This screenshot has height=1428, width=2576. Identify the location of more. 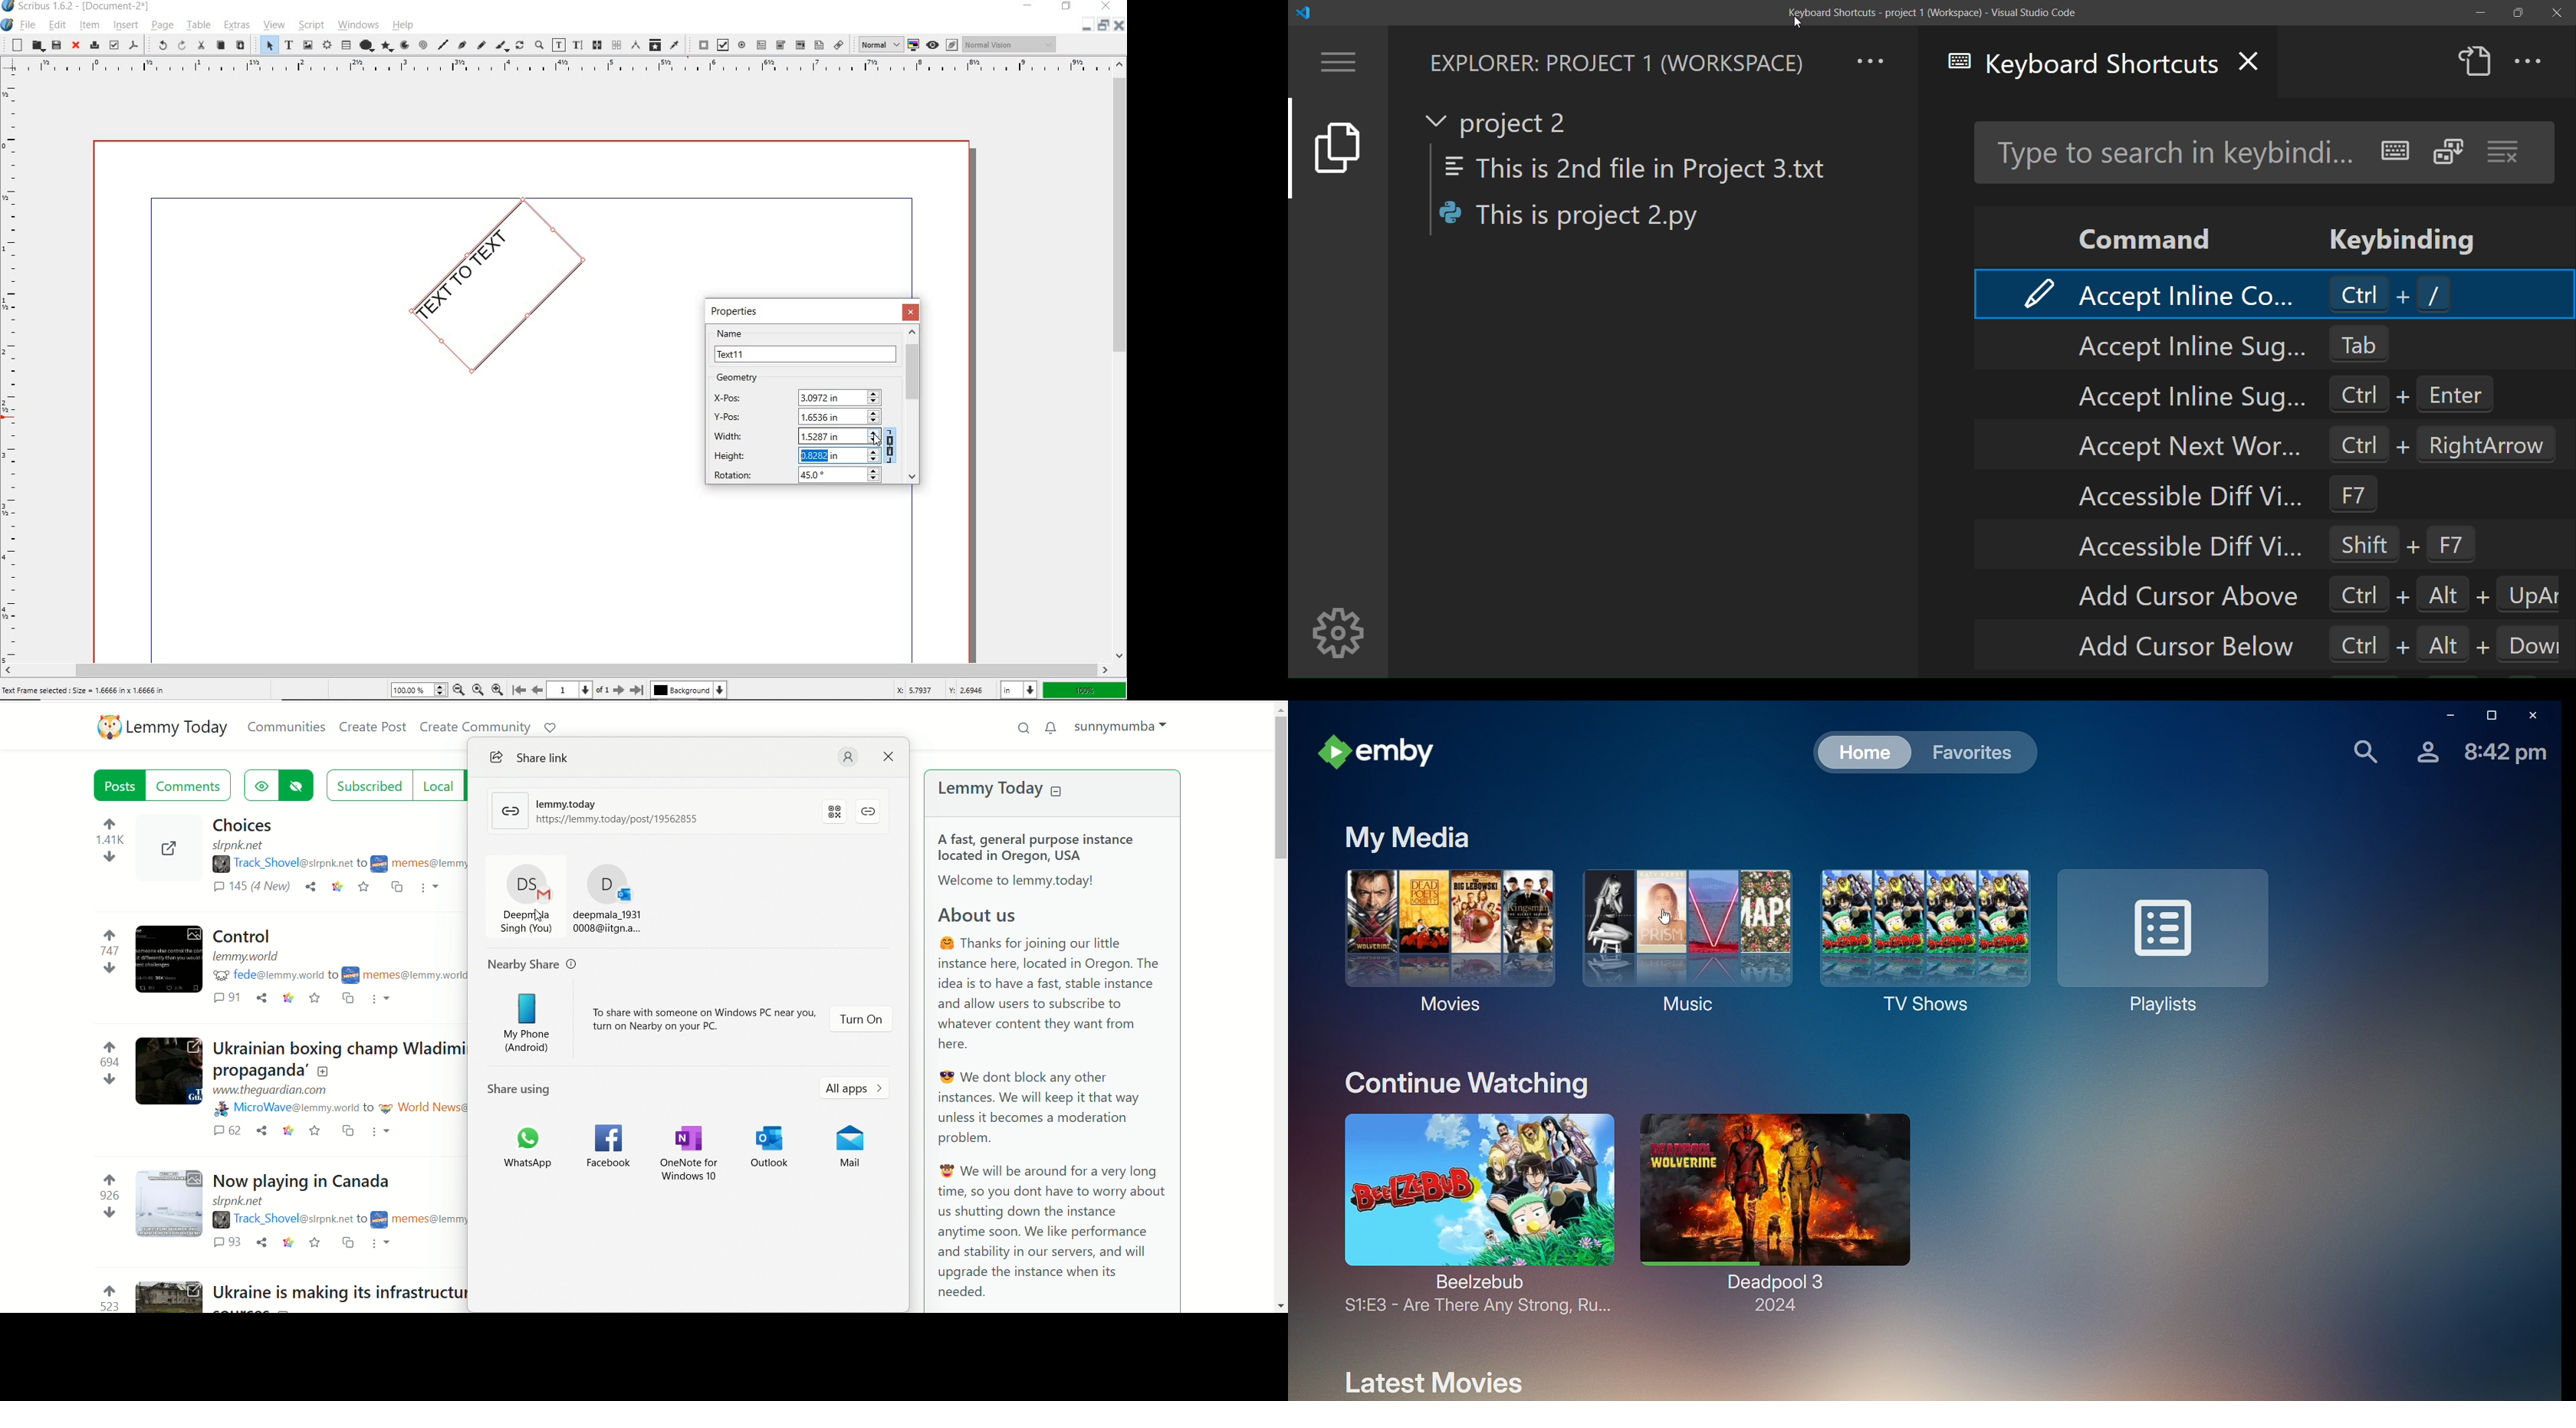
(384, 1134).